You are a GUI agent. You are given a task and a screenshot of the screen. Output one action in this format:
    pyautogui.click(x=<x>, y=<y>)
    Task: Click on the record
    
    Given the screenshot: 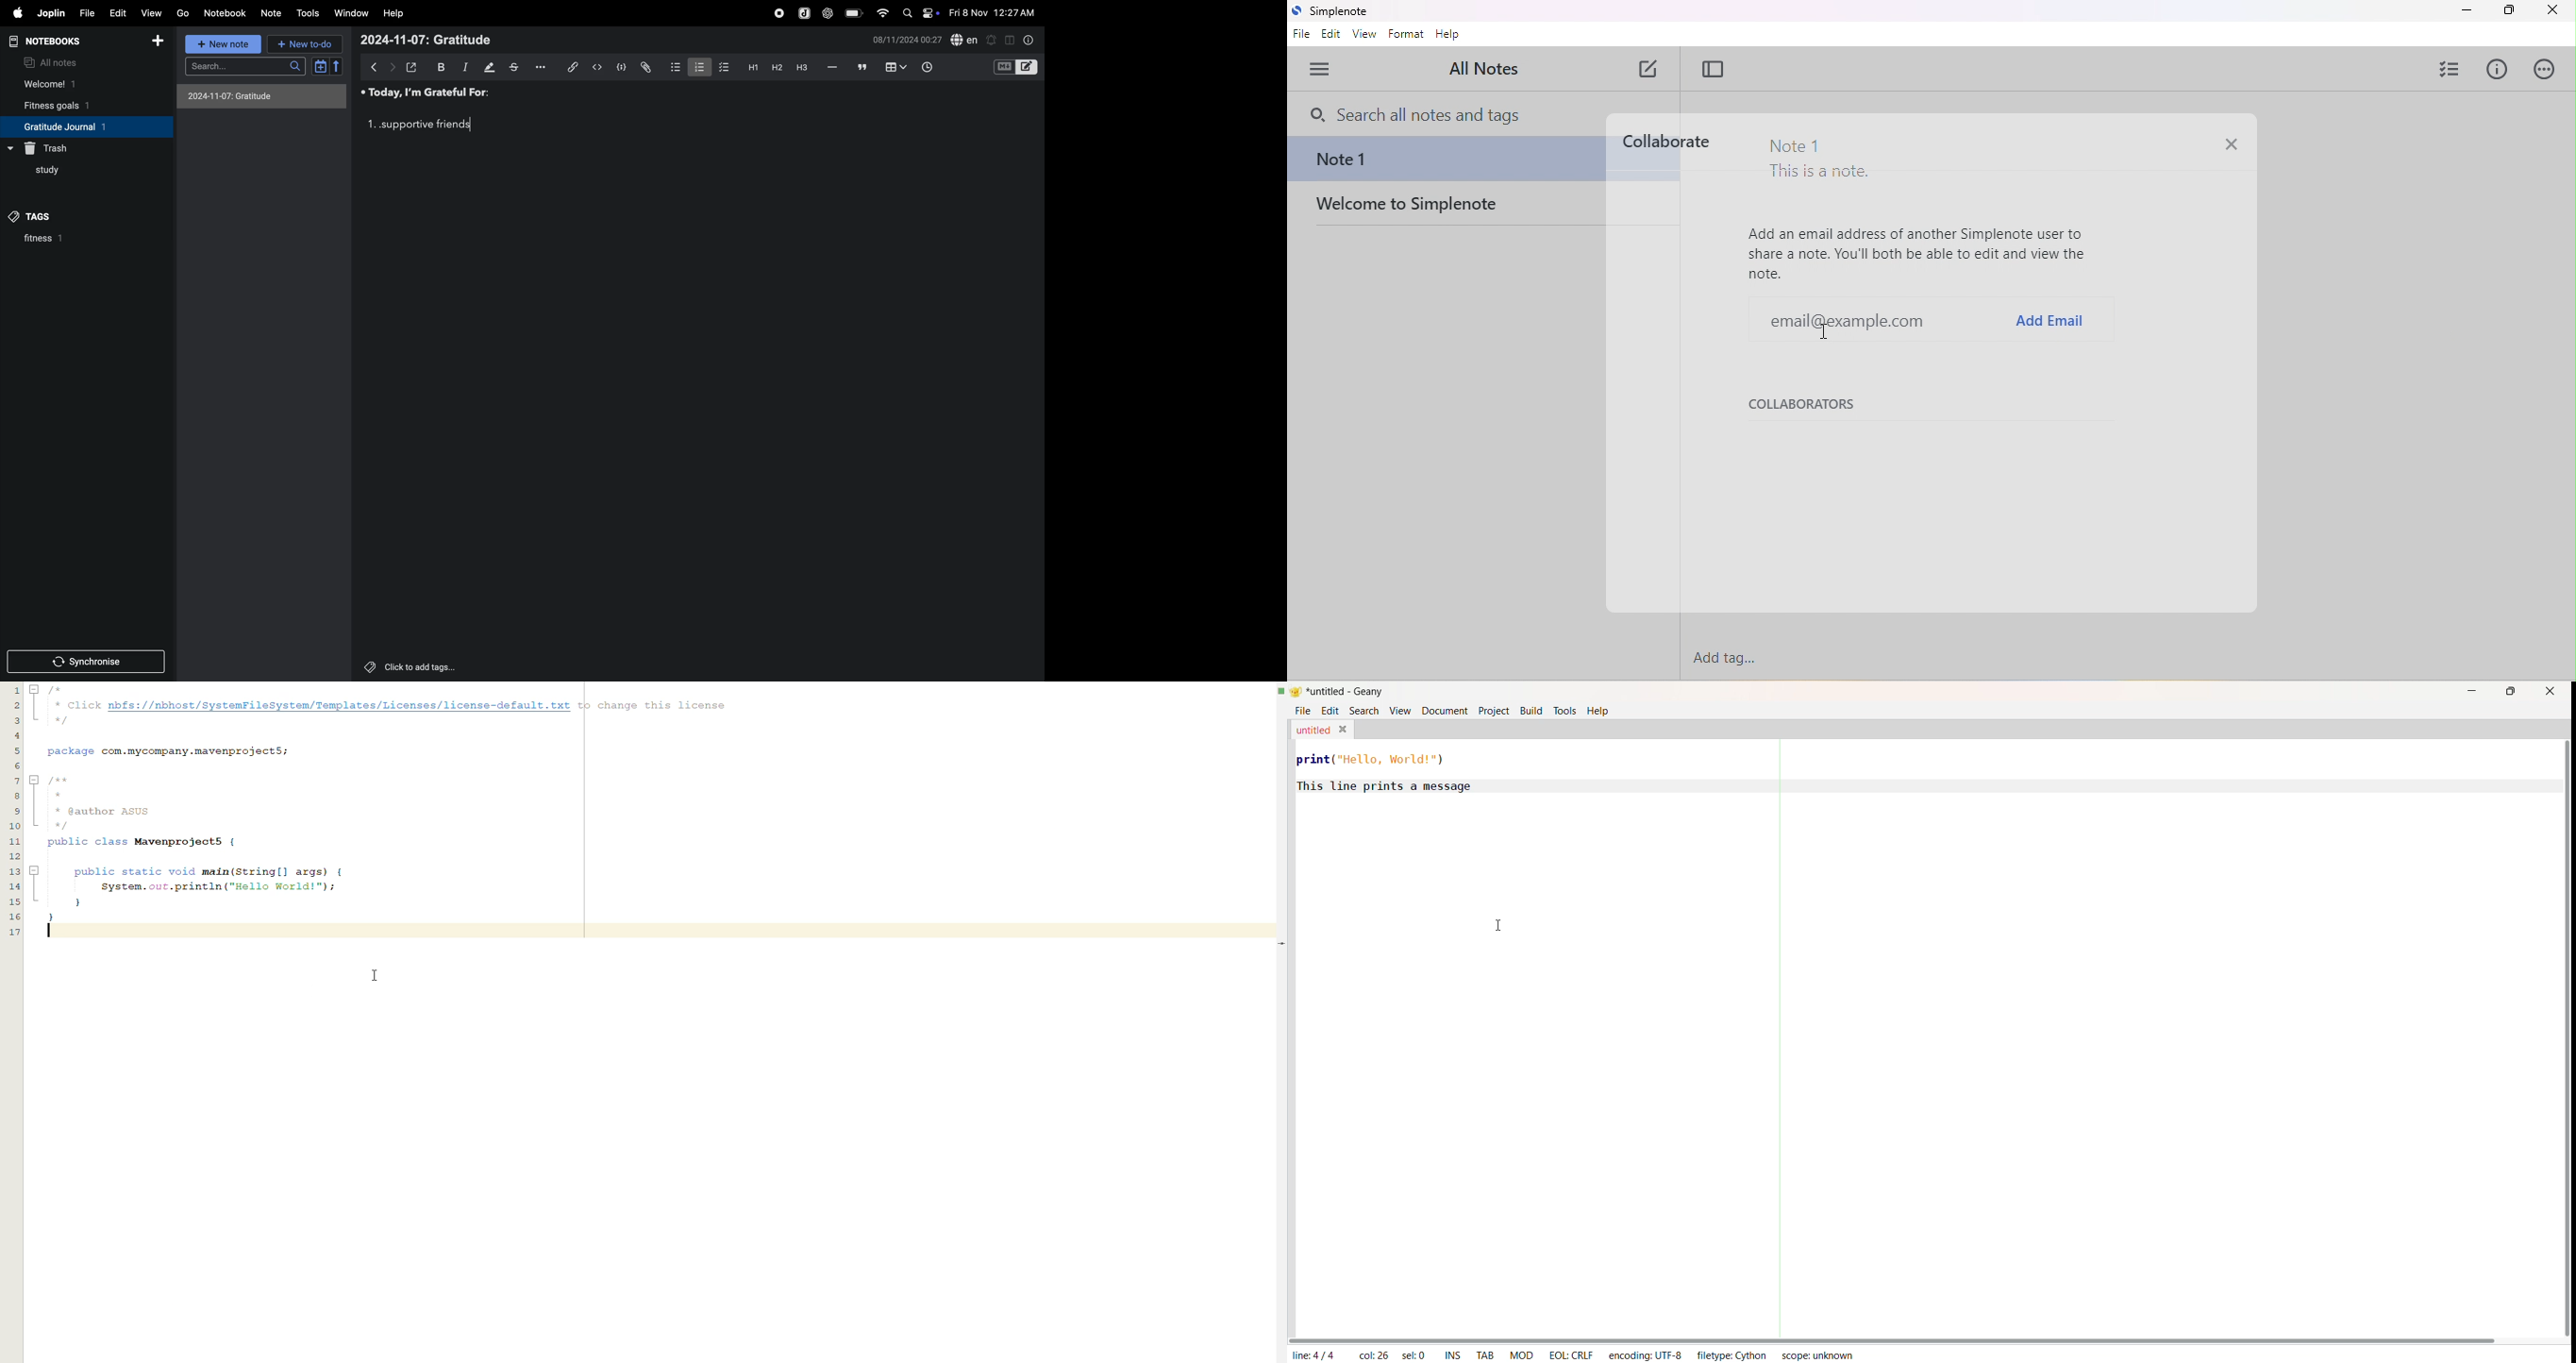 What is the action you would take?
    pyautogui.click(x=777, y=14)
    